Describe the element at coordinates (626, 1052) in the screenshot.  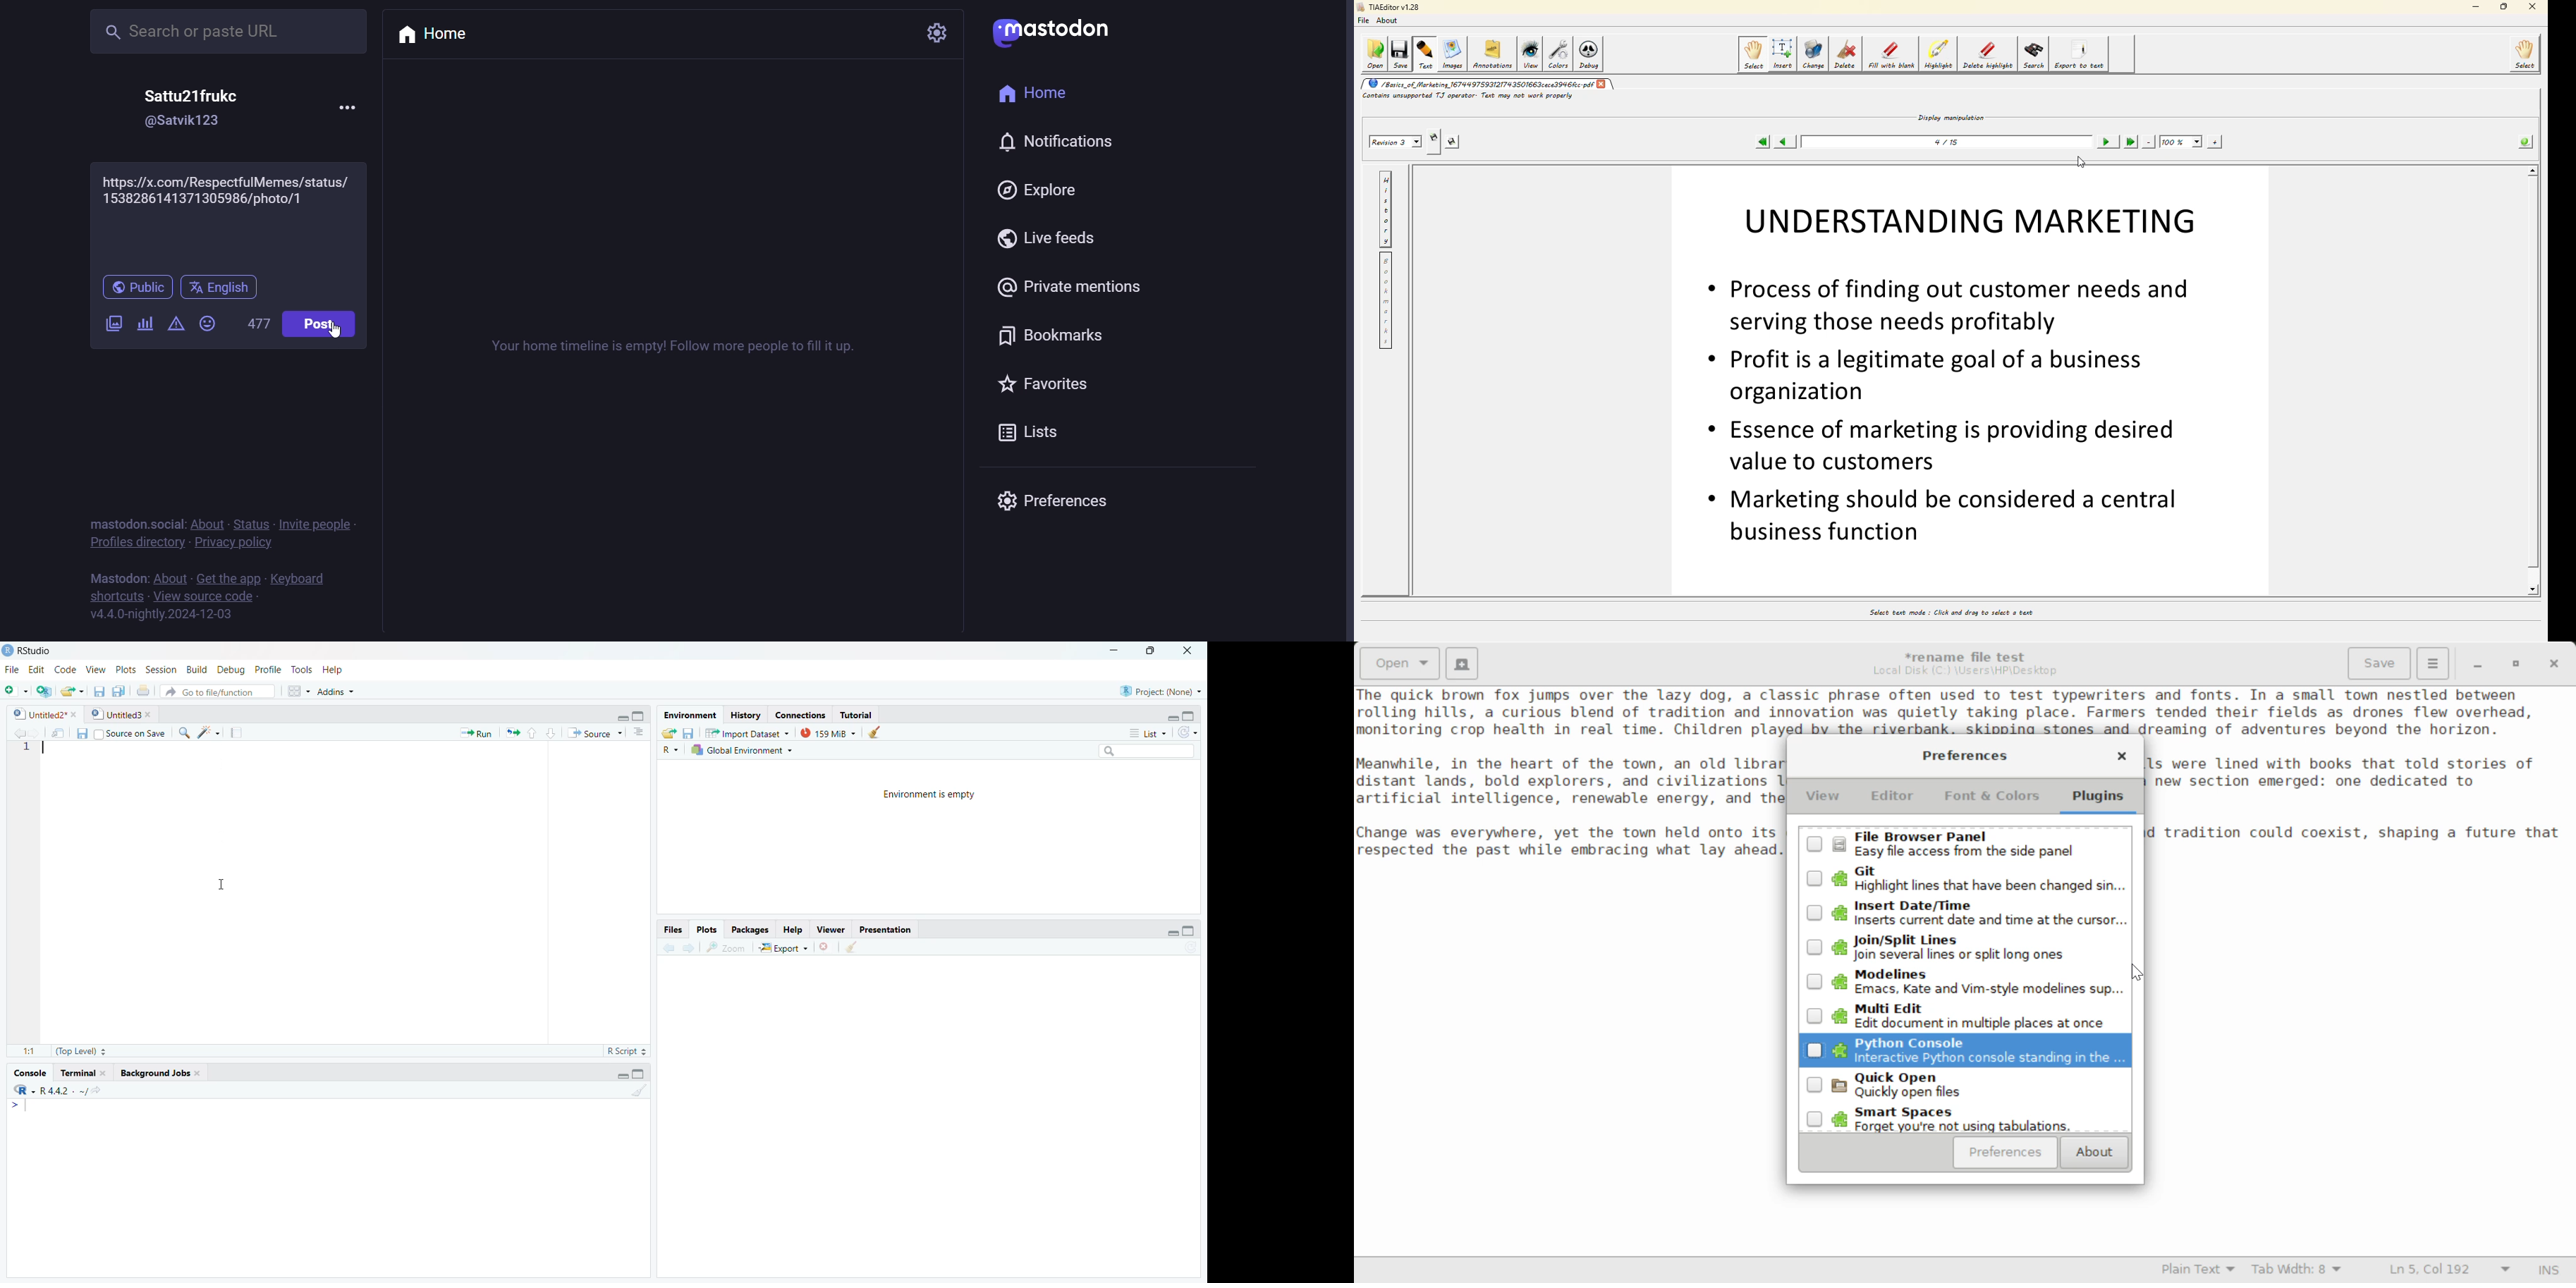
I see `R Script ` at that location.